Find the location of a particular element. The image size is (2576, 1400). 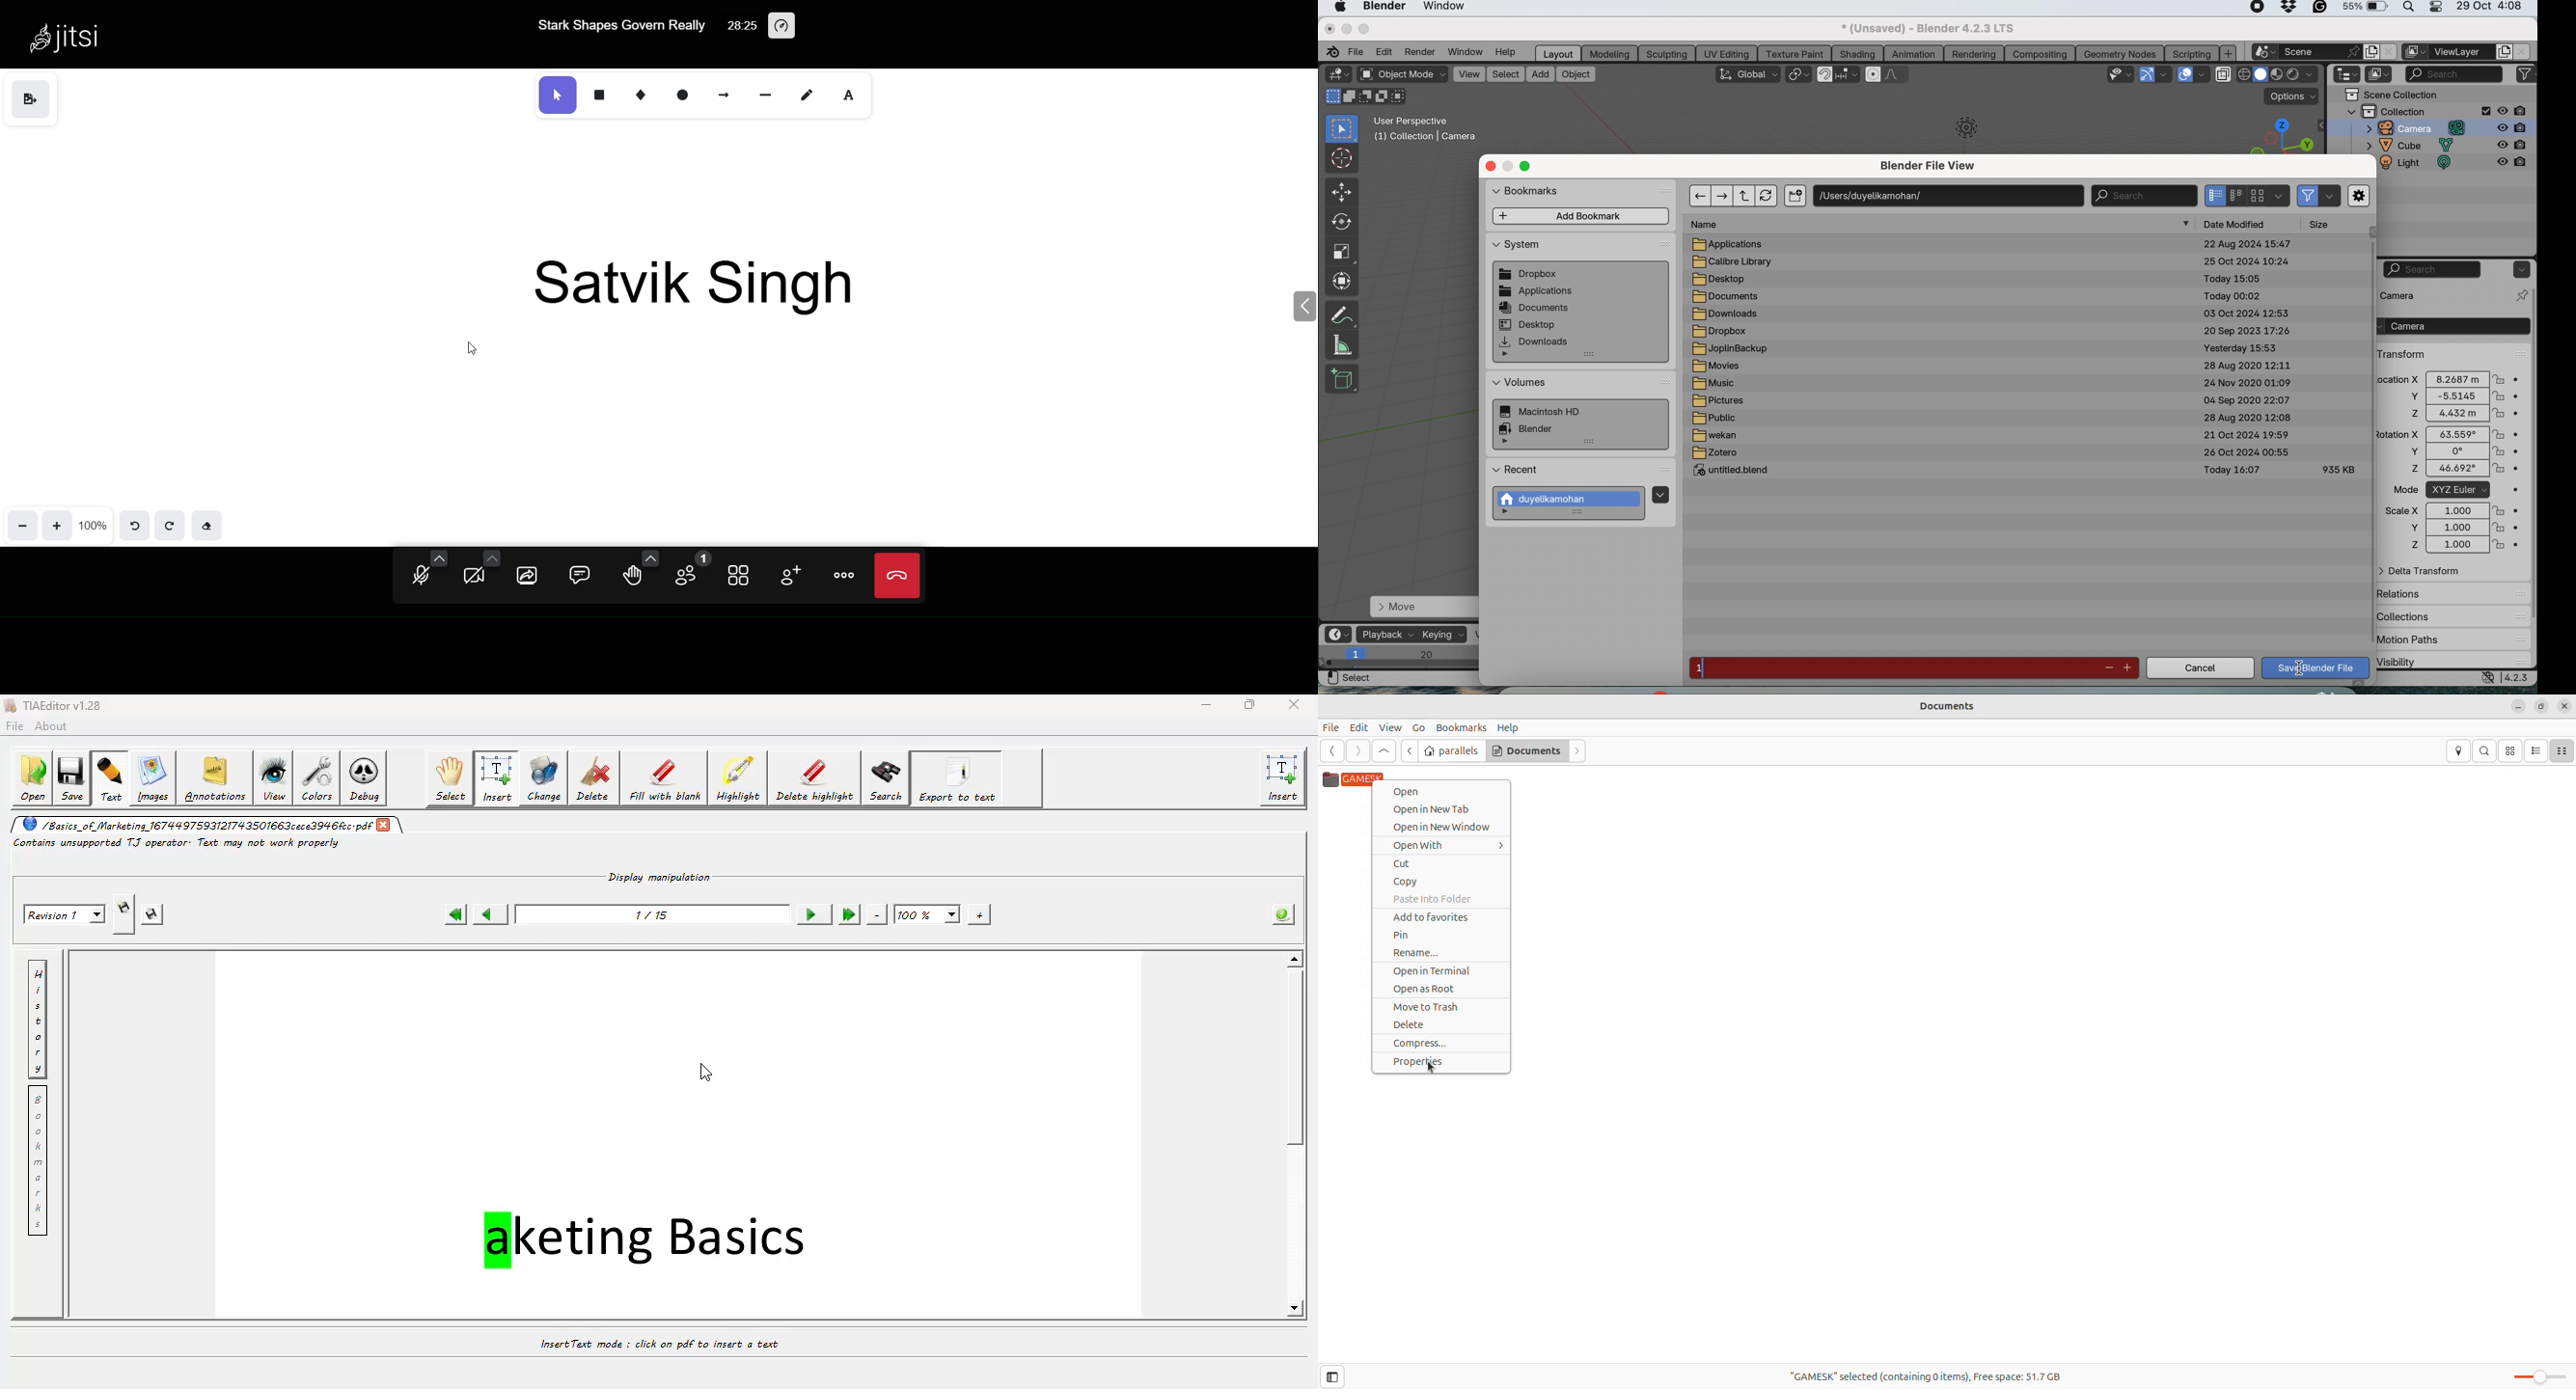

change number in filename is located at coordinates (2118, 667).